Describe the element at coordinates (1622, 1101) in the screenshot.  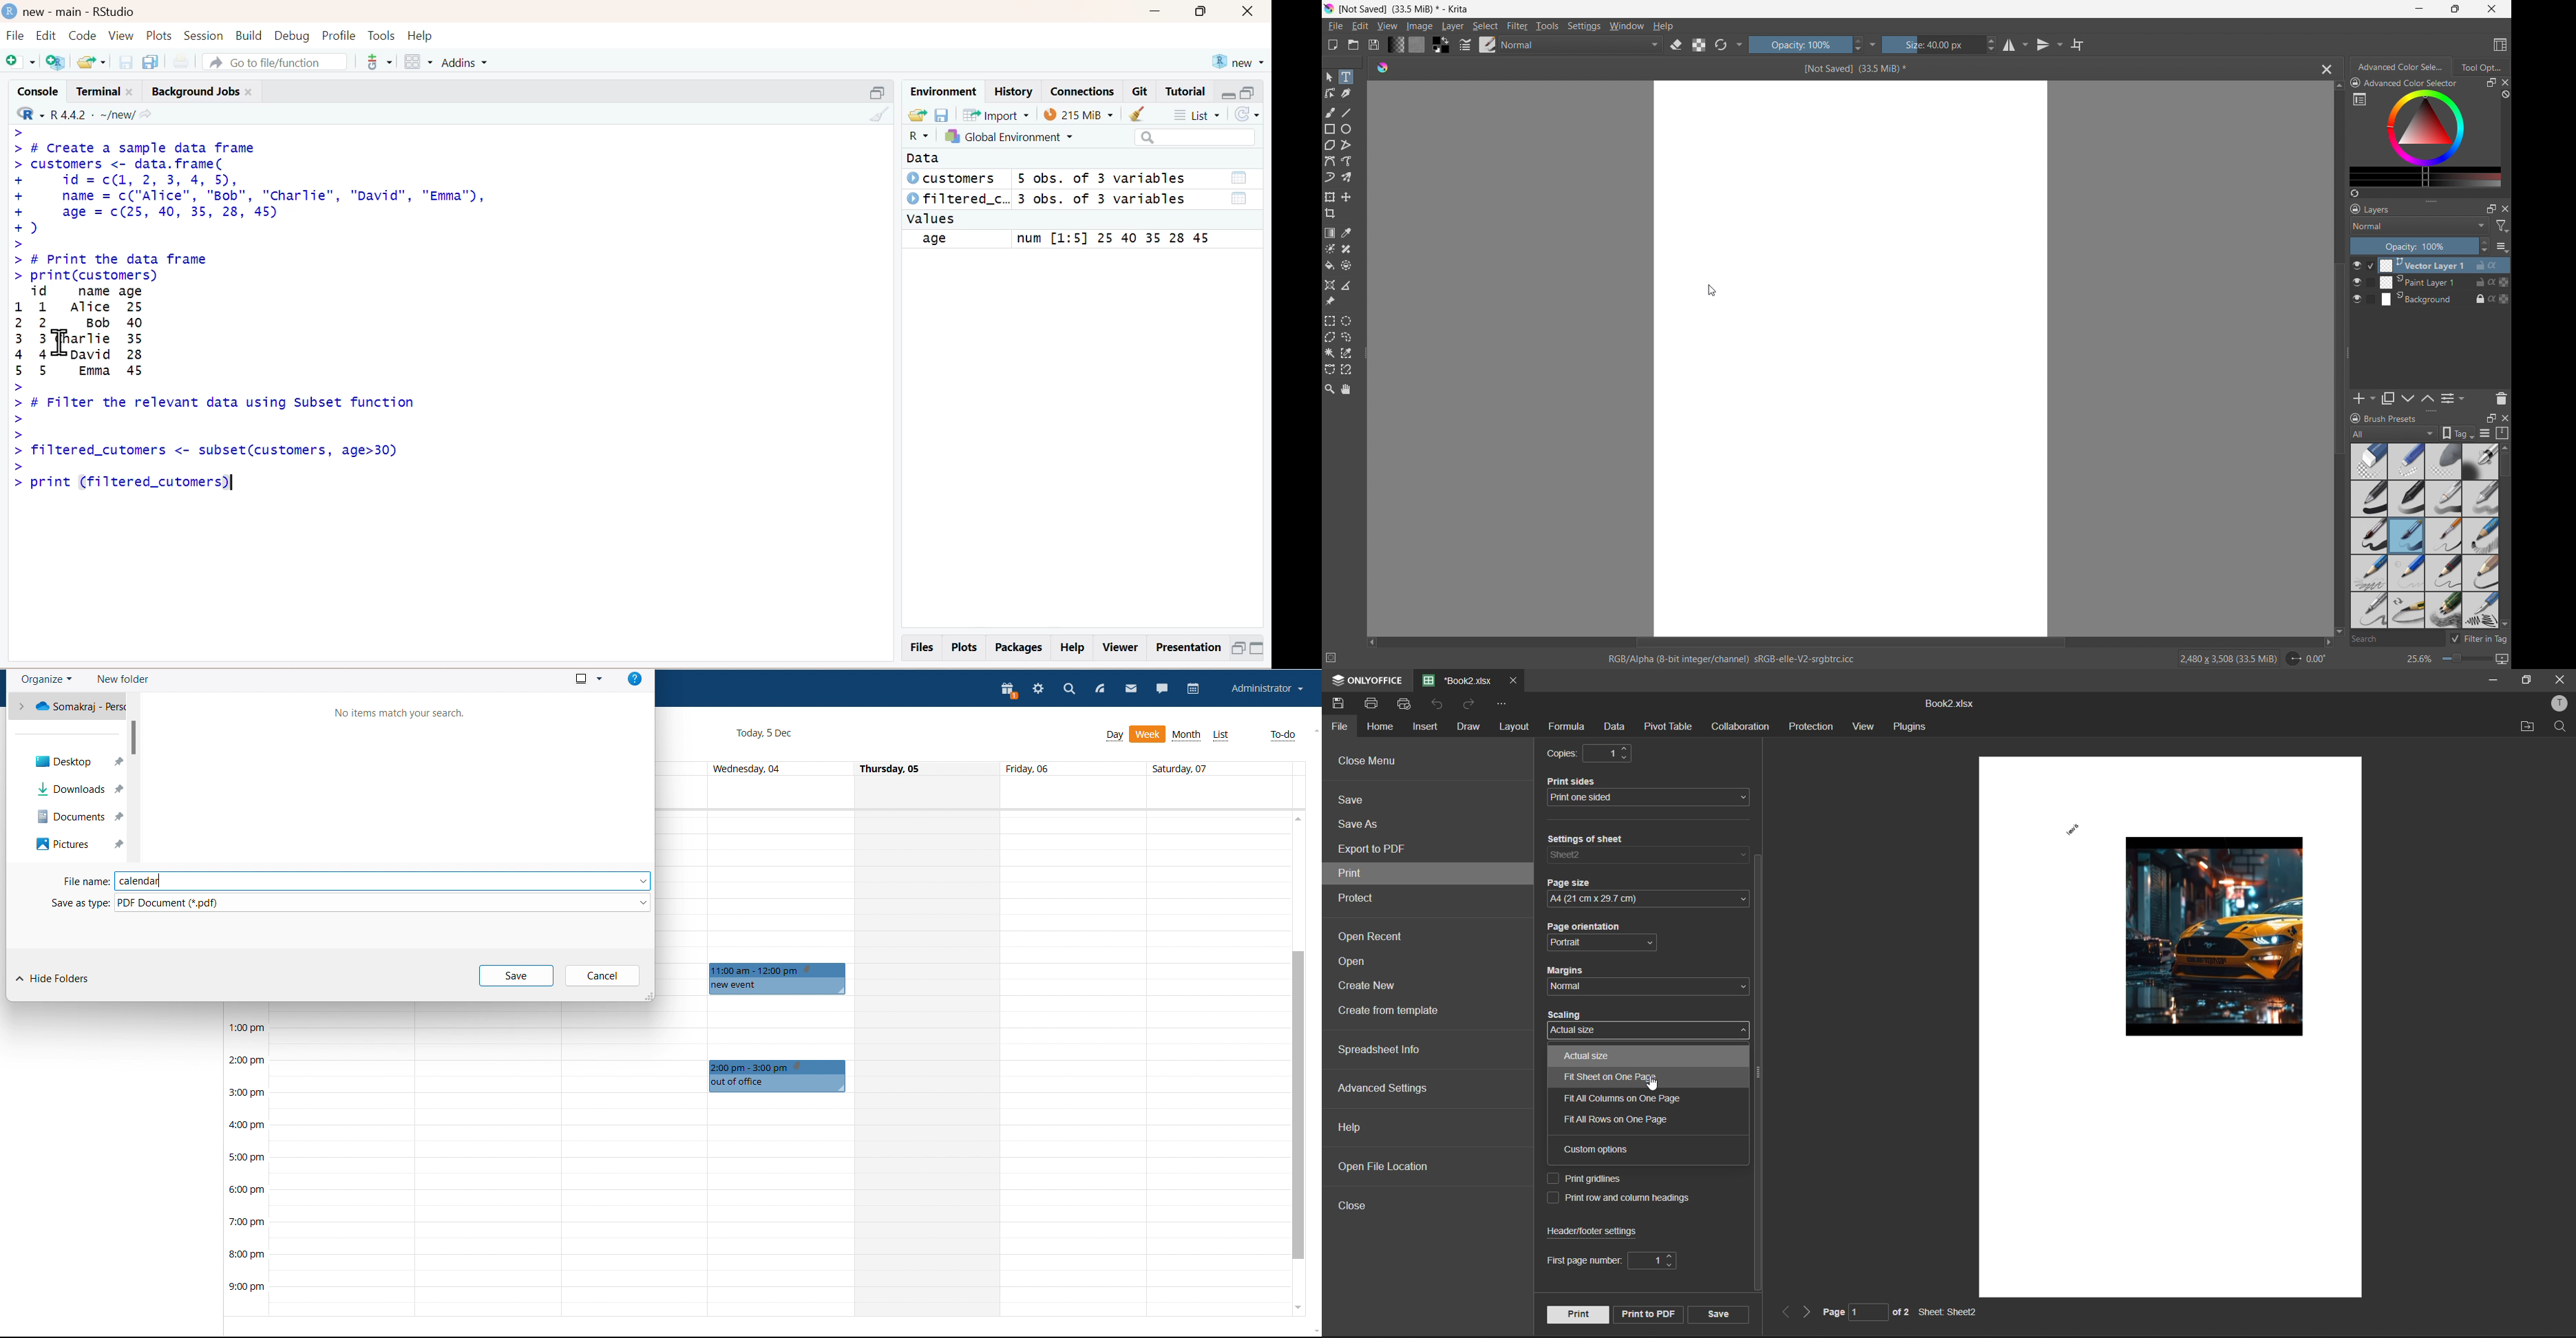
I see `fit all columns one one page` at that location.